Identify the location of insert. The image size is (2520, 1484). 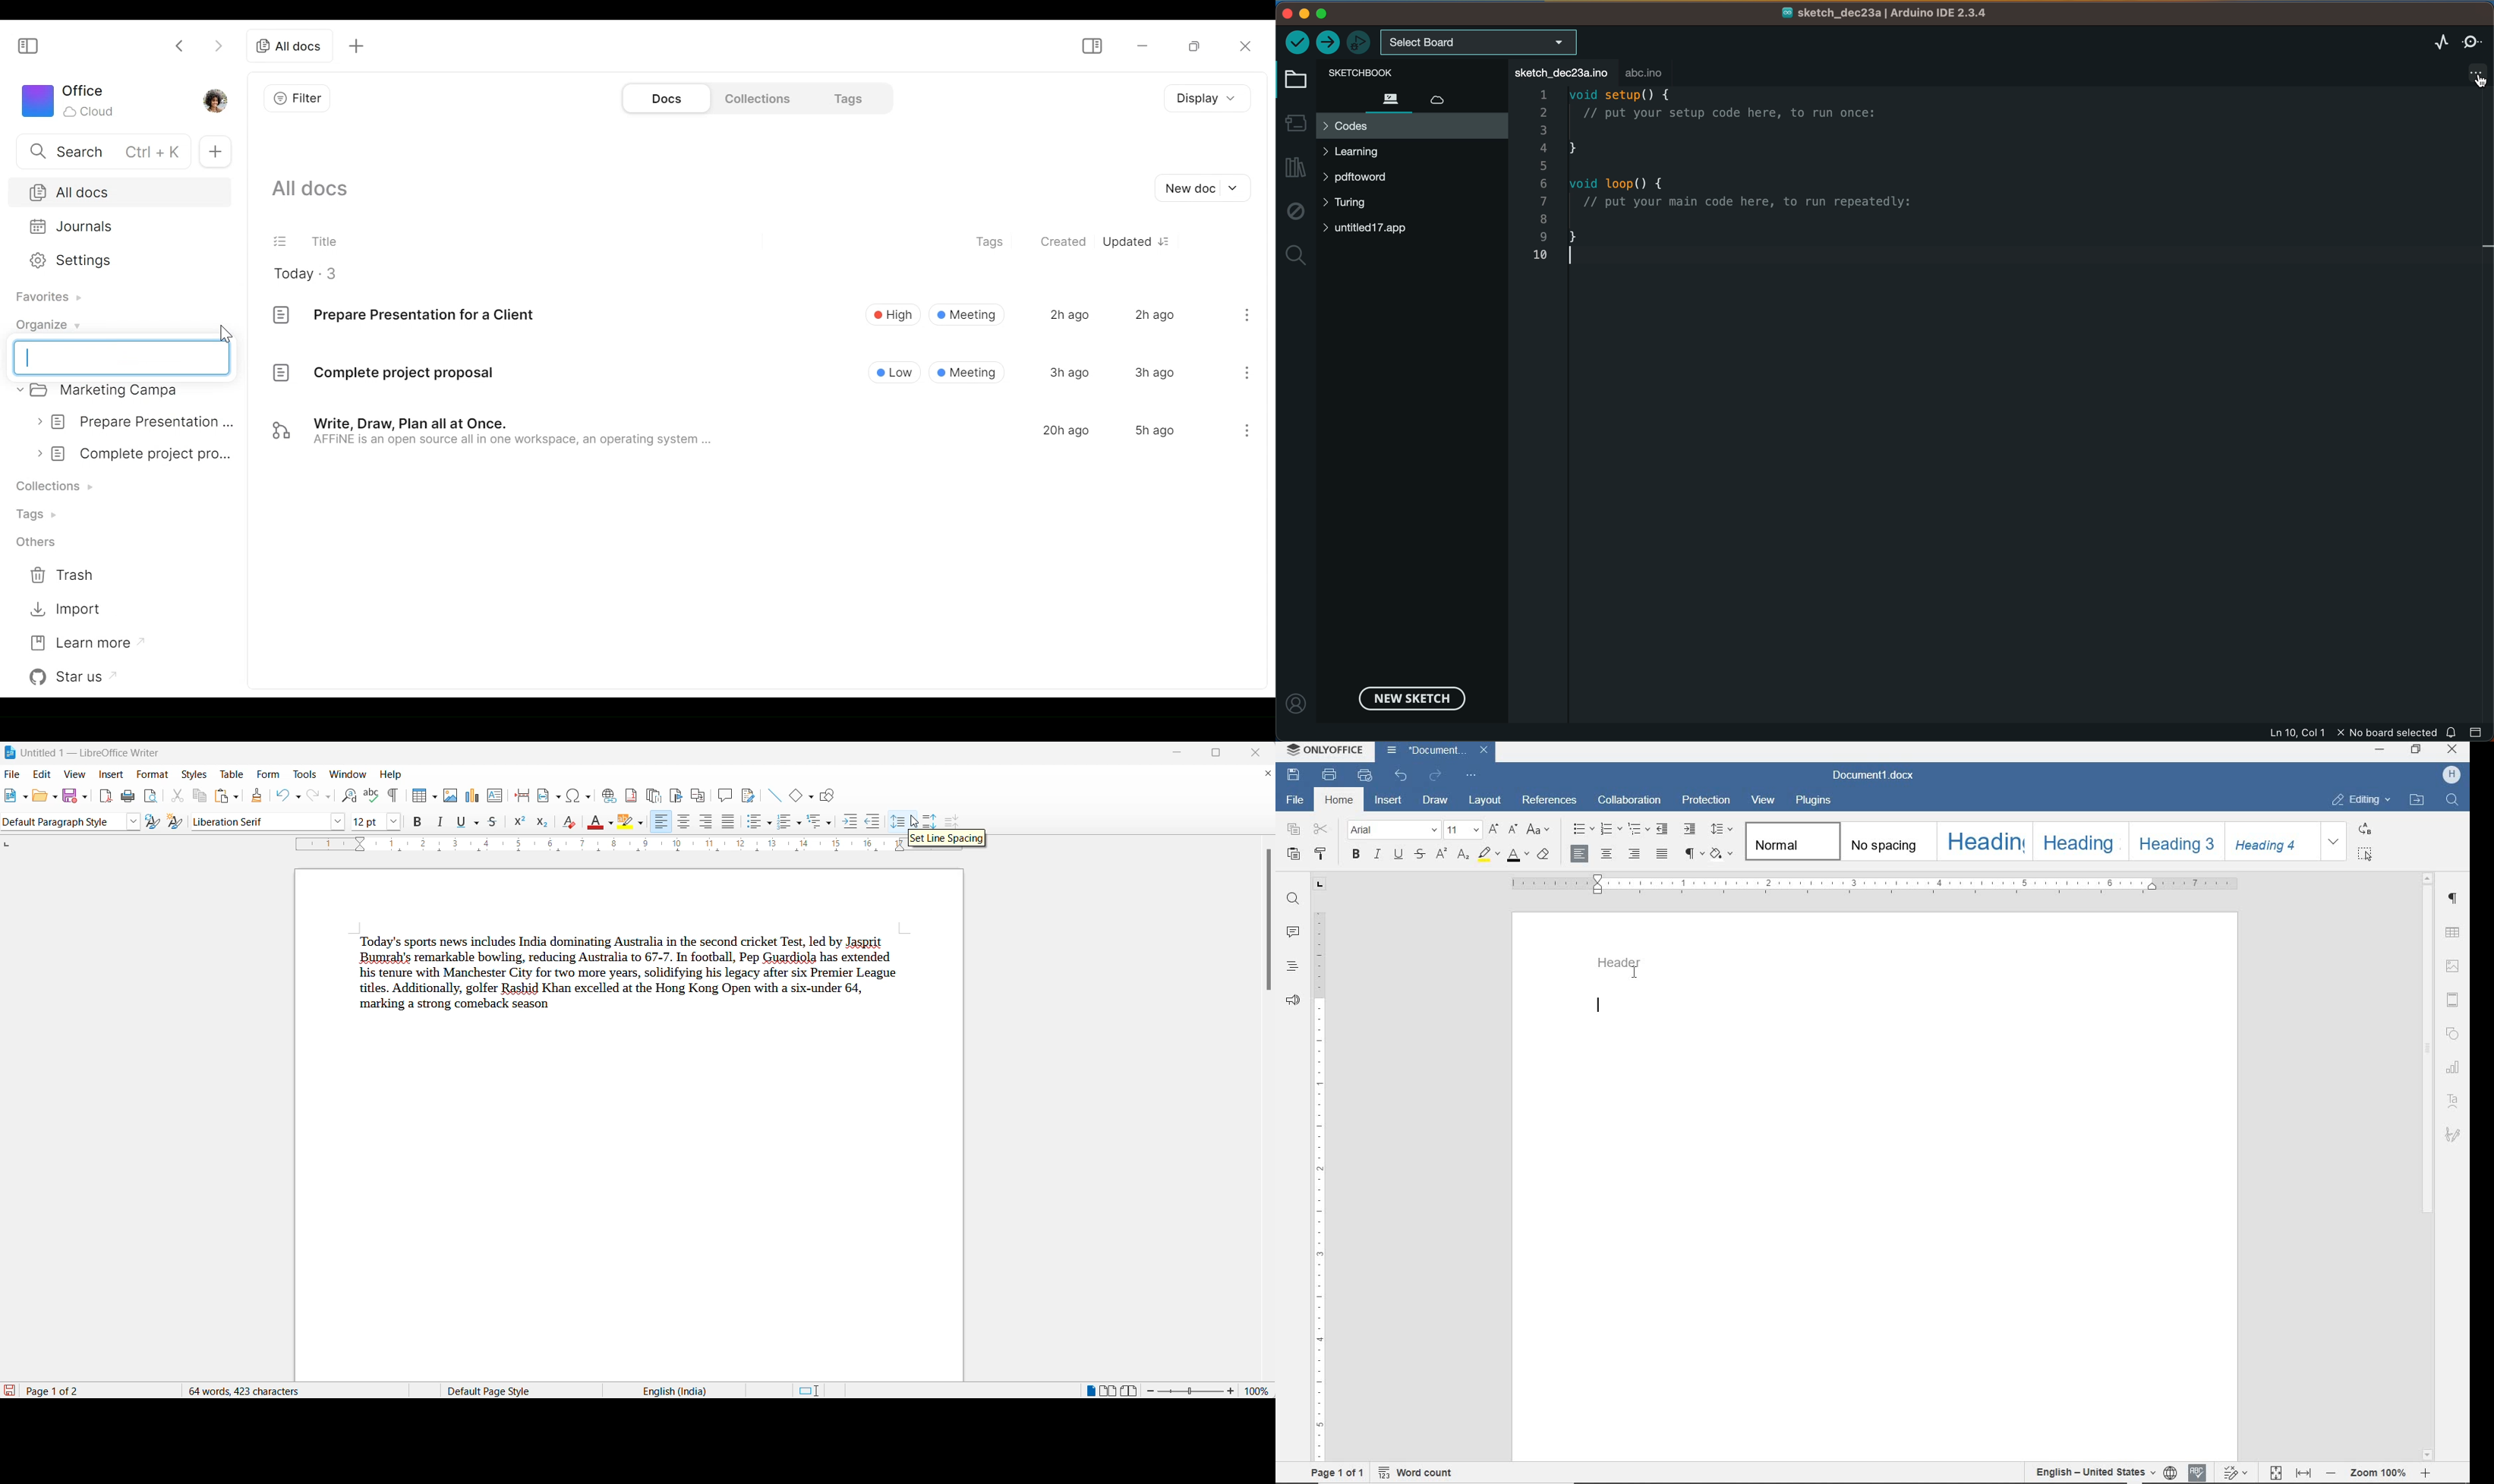
(1389, 799).